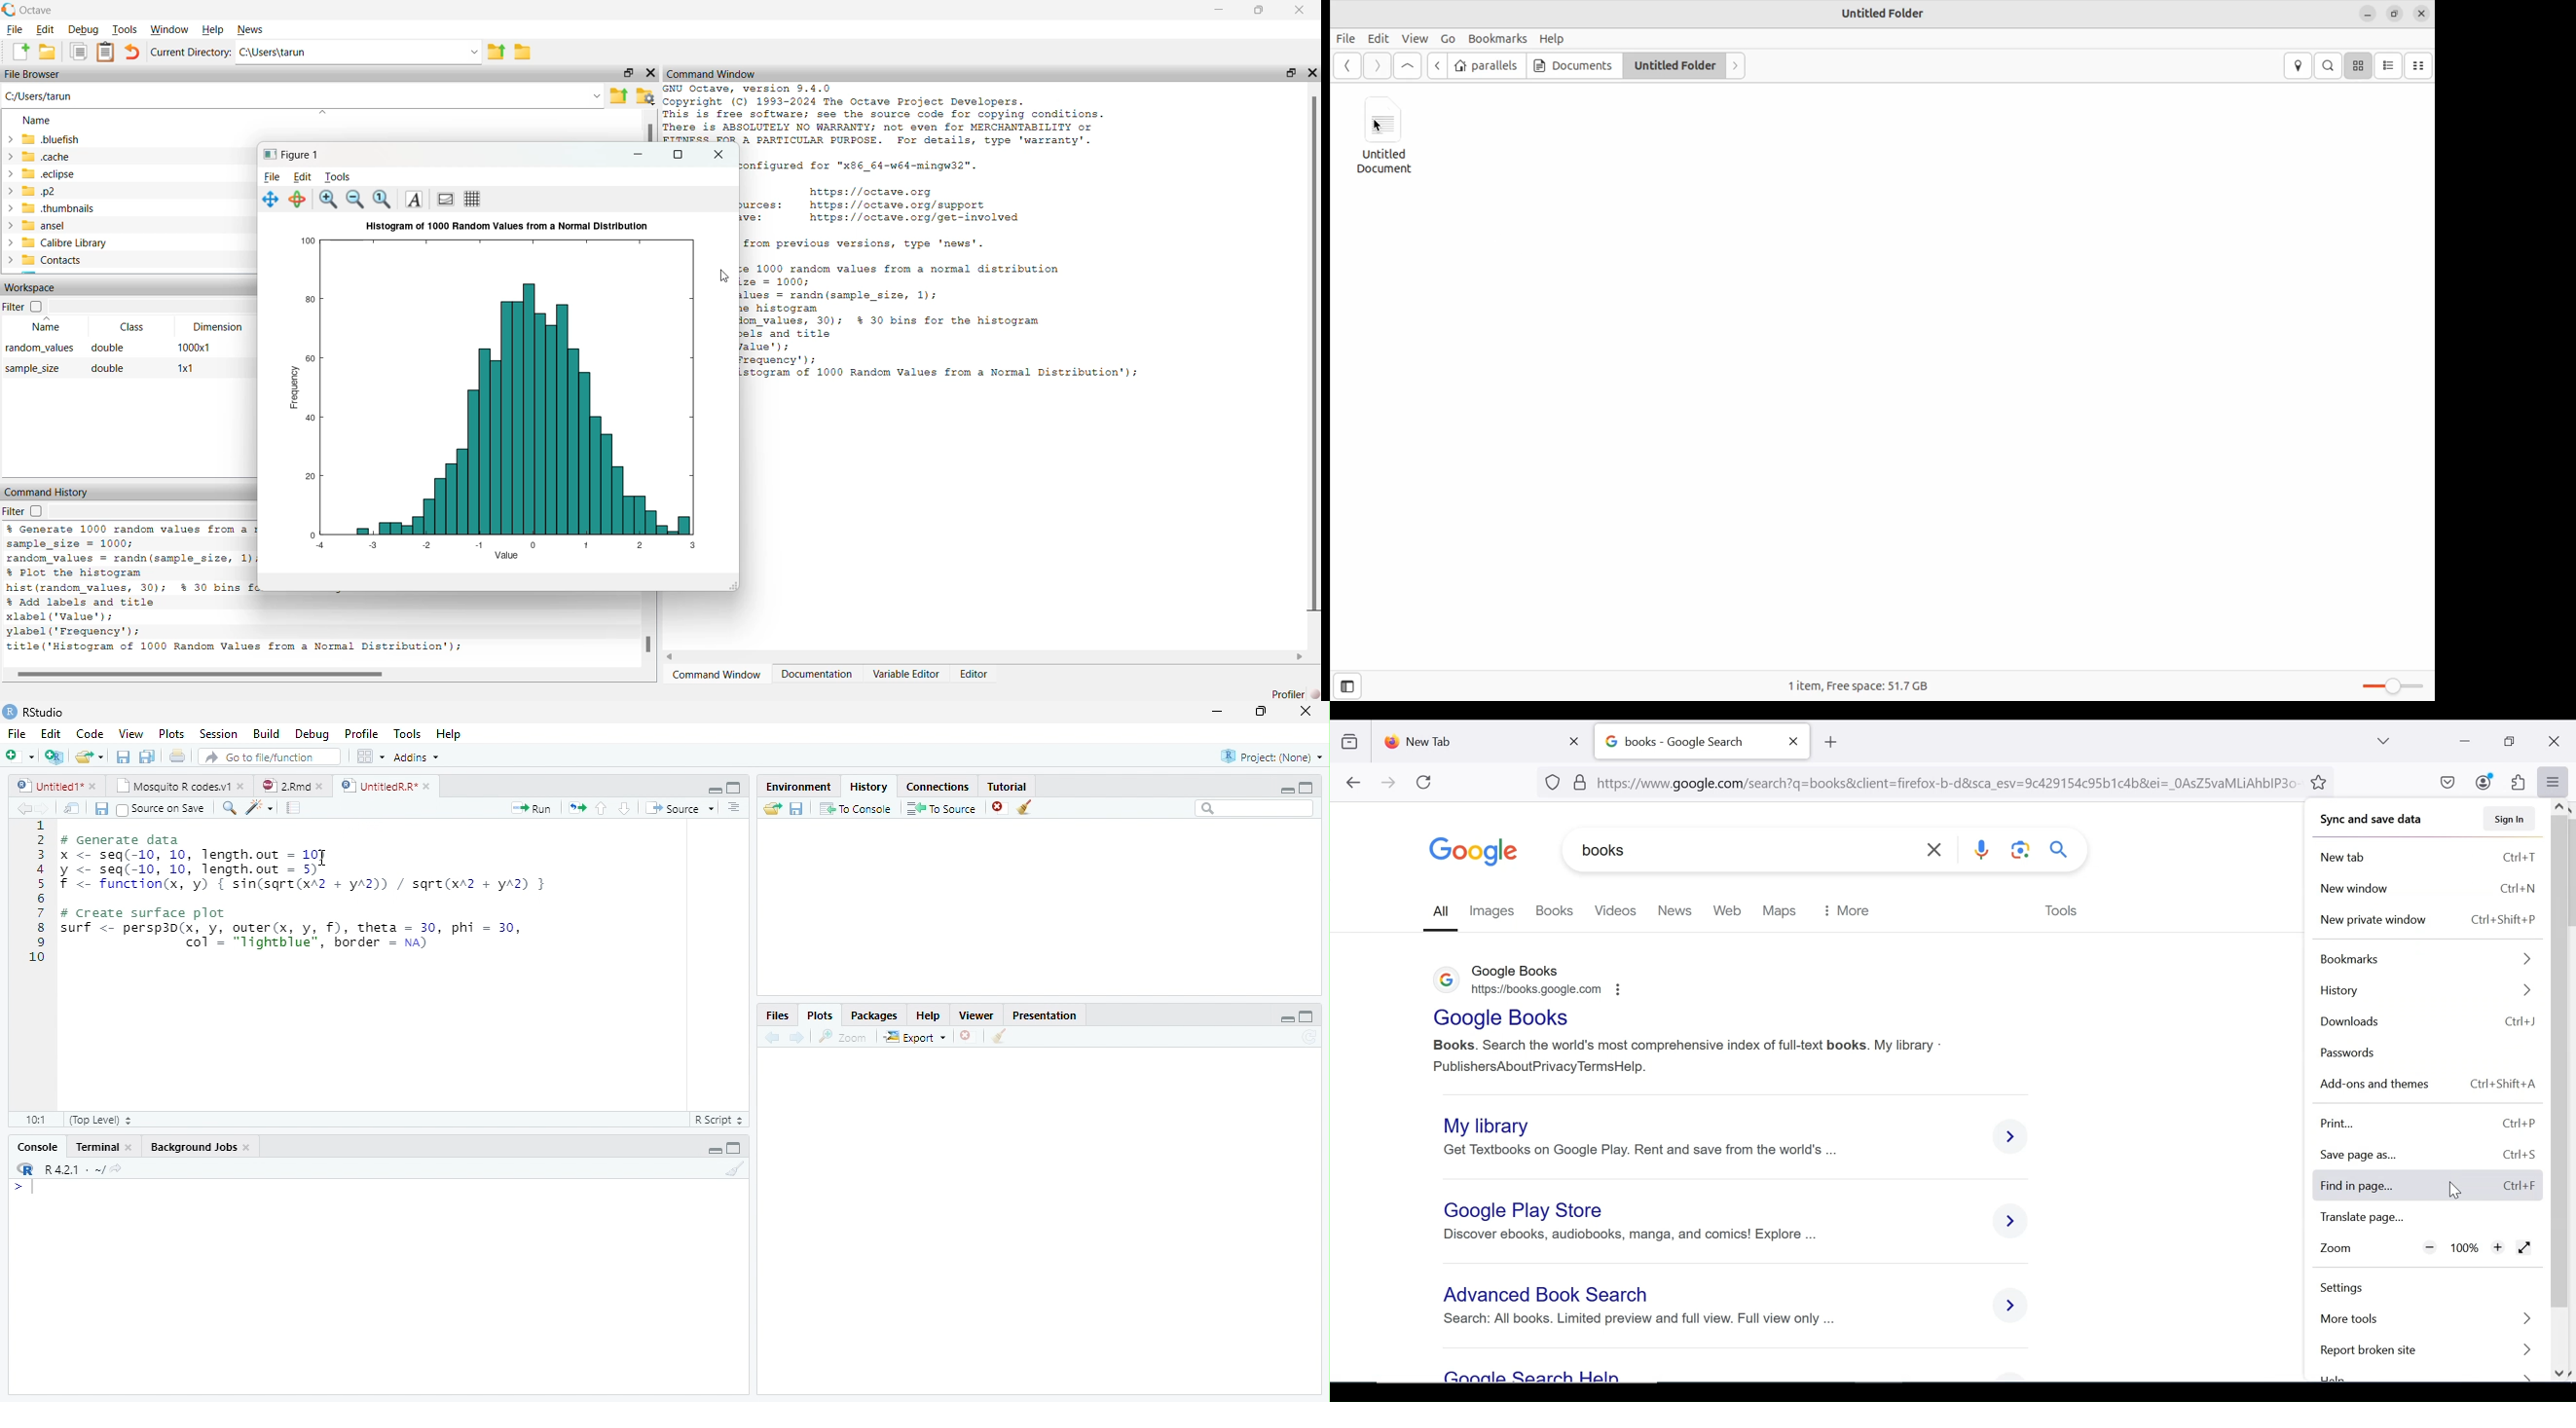 This screenshot has width=2576, height=1428. Describe the element at coordinates (309, 900) in the screenshot. I see `# Generate data

x <- seq(-10, 10, length.out = 10)

y <- seq(-10, 10, length.out - 5)

f <- function(x, 'y) { sin(sqre(xA2 + yA2)) / sqre(xr2 + yA2) }
# Create surface plot

surf <- persp3d(x, y, outer(x, y, f), theta = 30, phi = 30,

| col’ = "lightblue", border = na)` at that location.